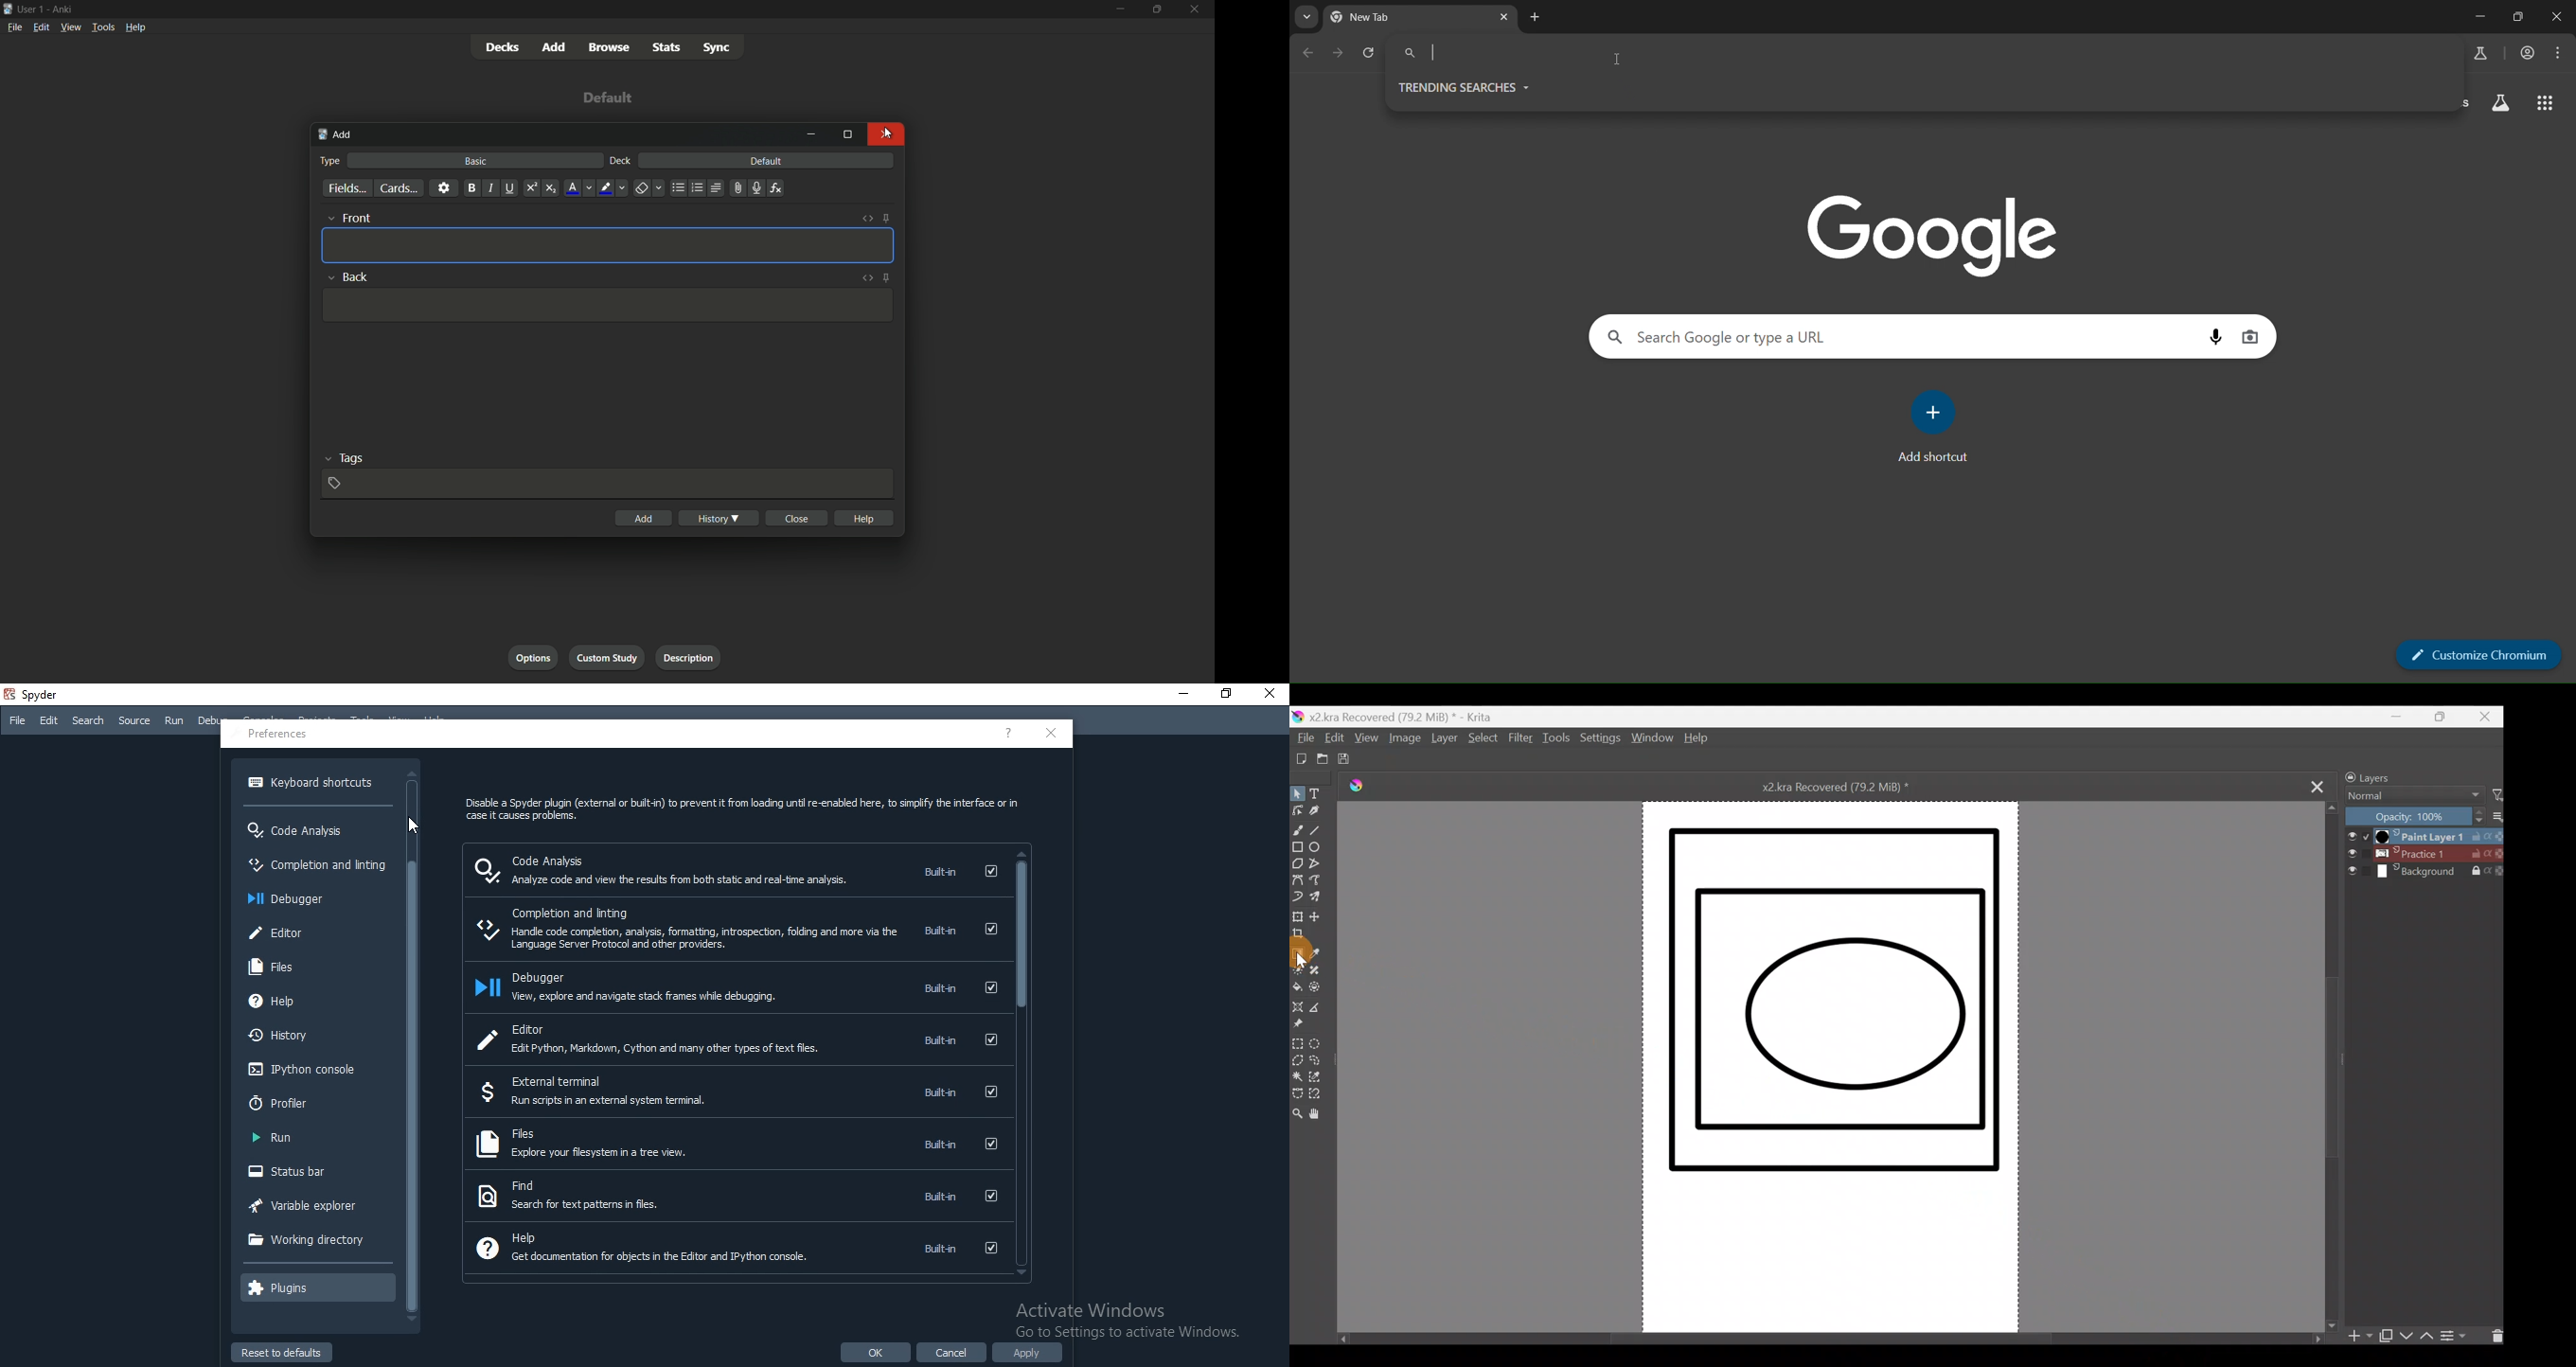  I want to click on help, so click(865, 517).